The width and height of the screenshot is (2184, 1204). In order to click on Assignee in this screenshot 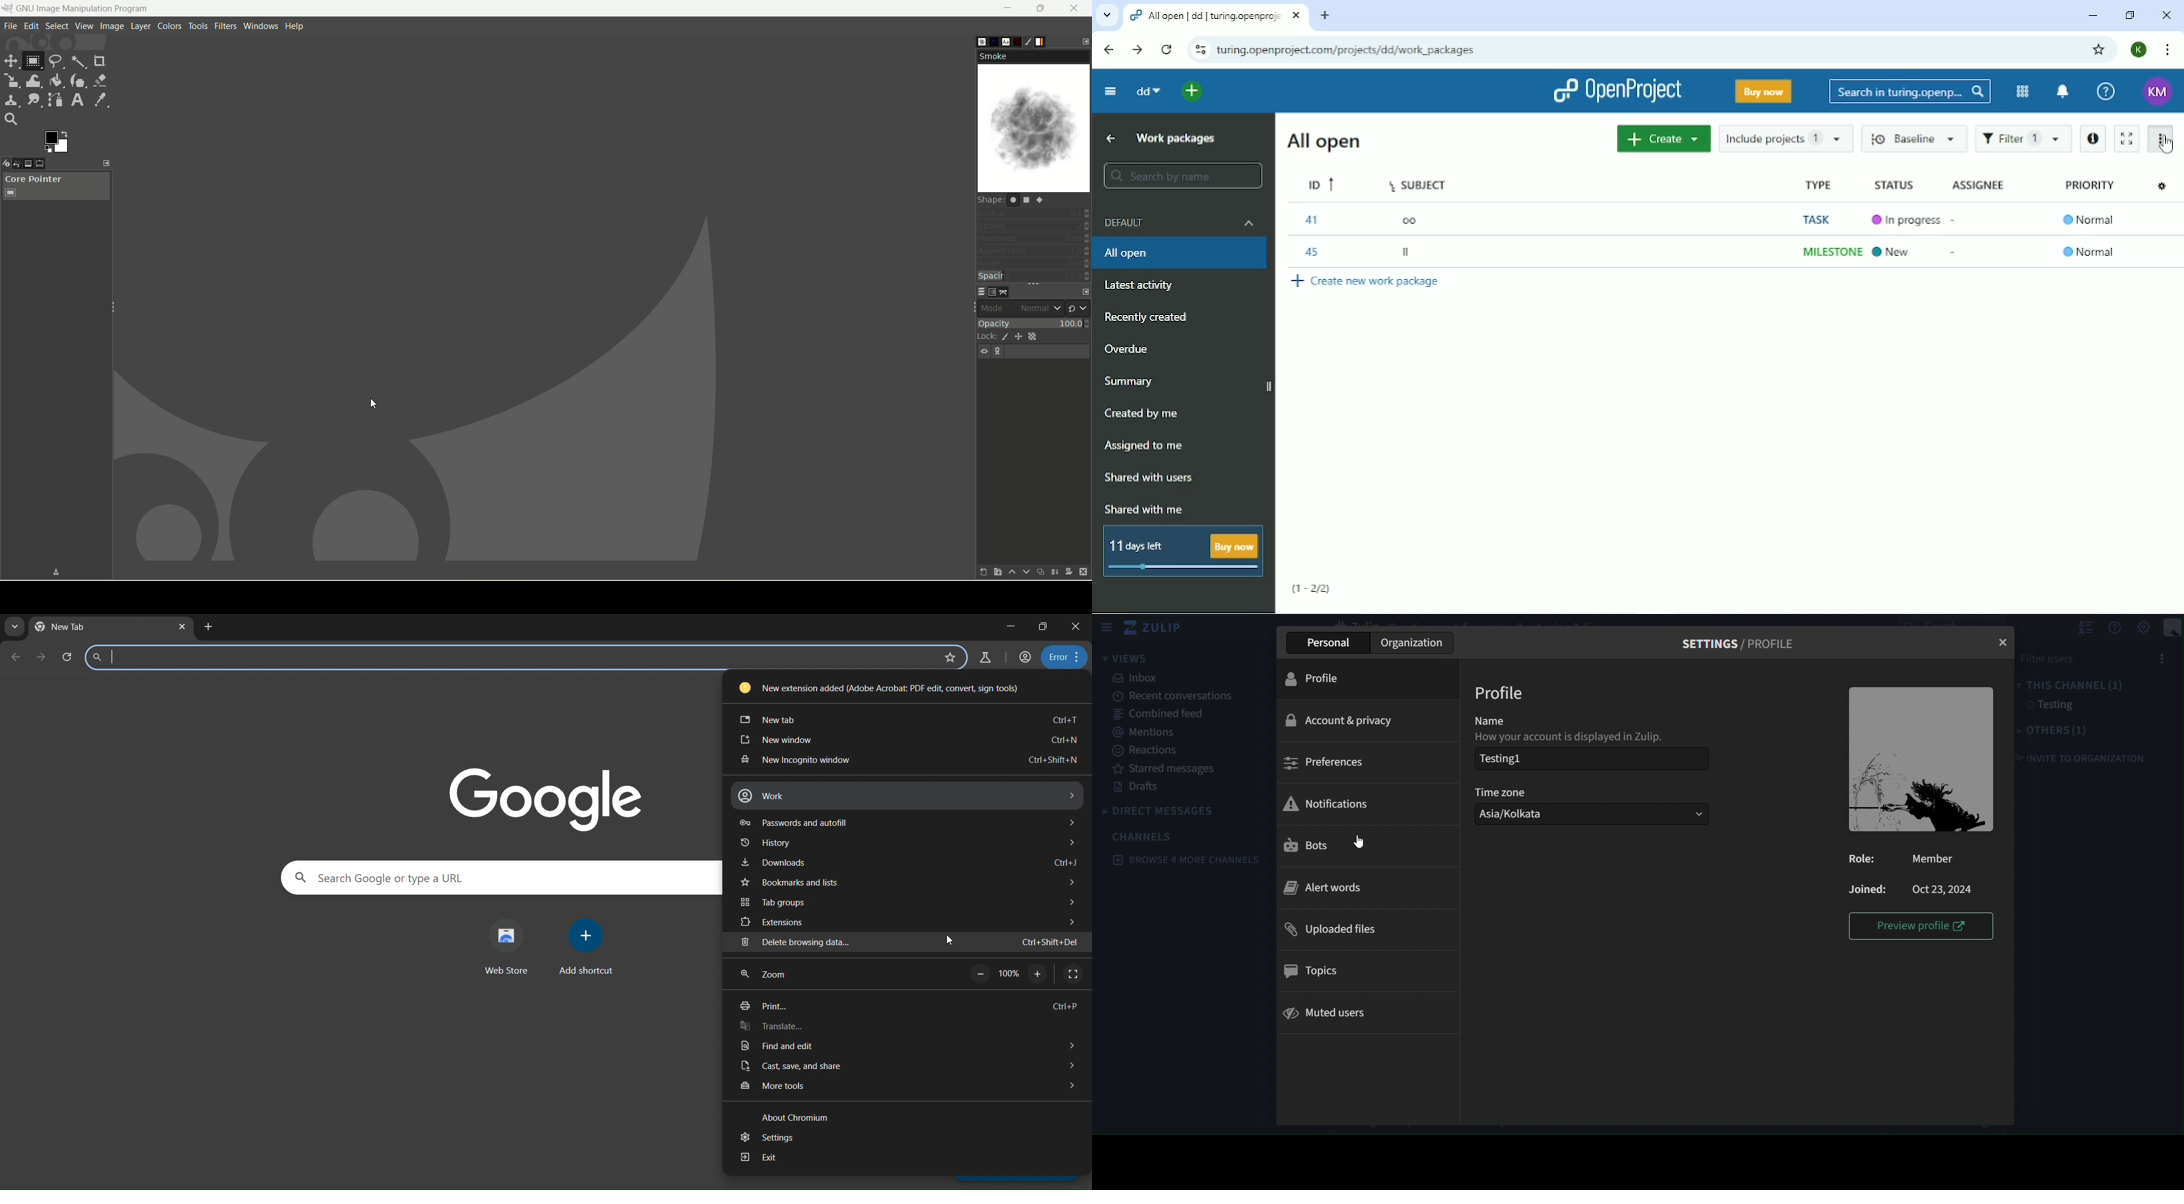, I will do `click(1979, 184)`.